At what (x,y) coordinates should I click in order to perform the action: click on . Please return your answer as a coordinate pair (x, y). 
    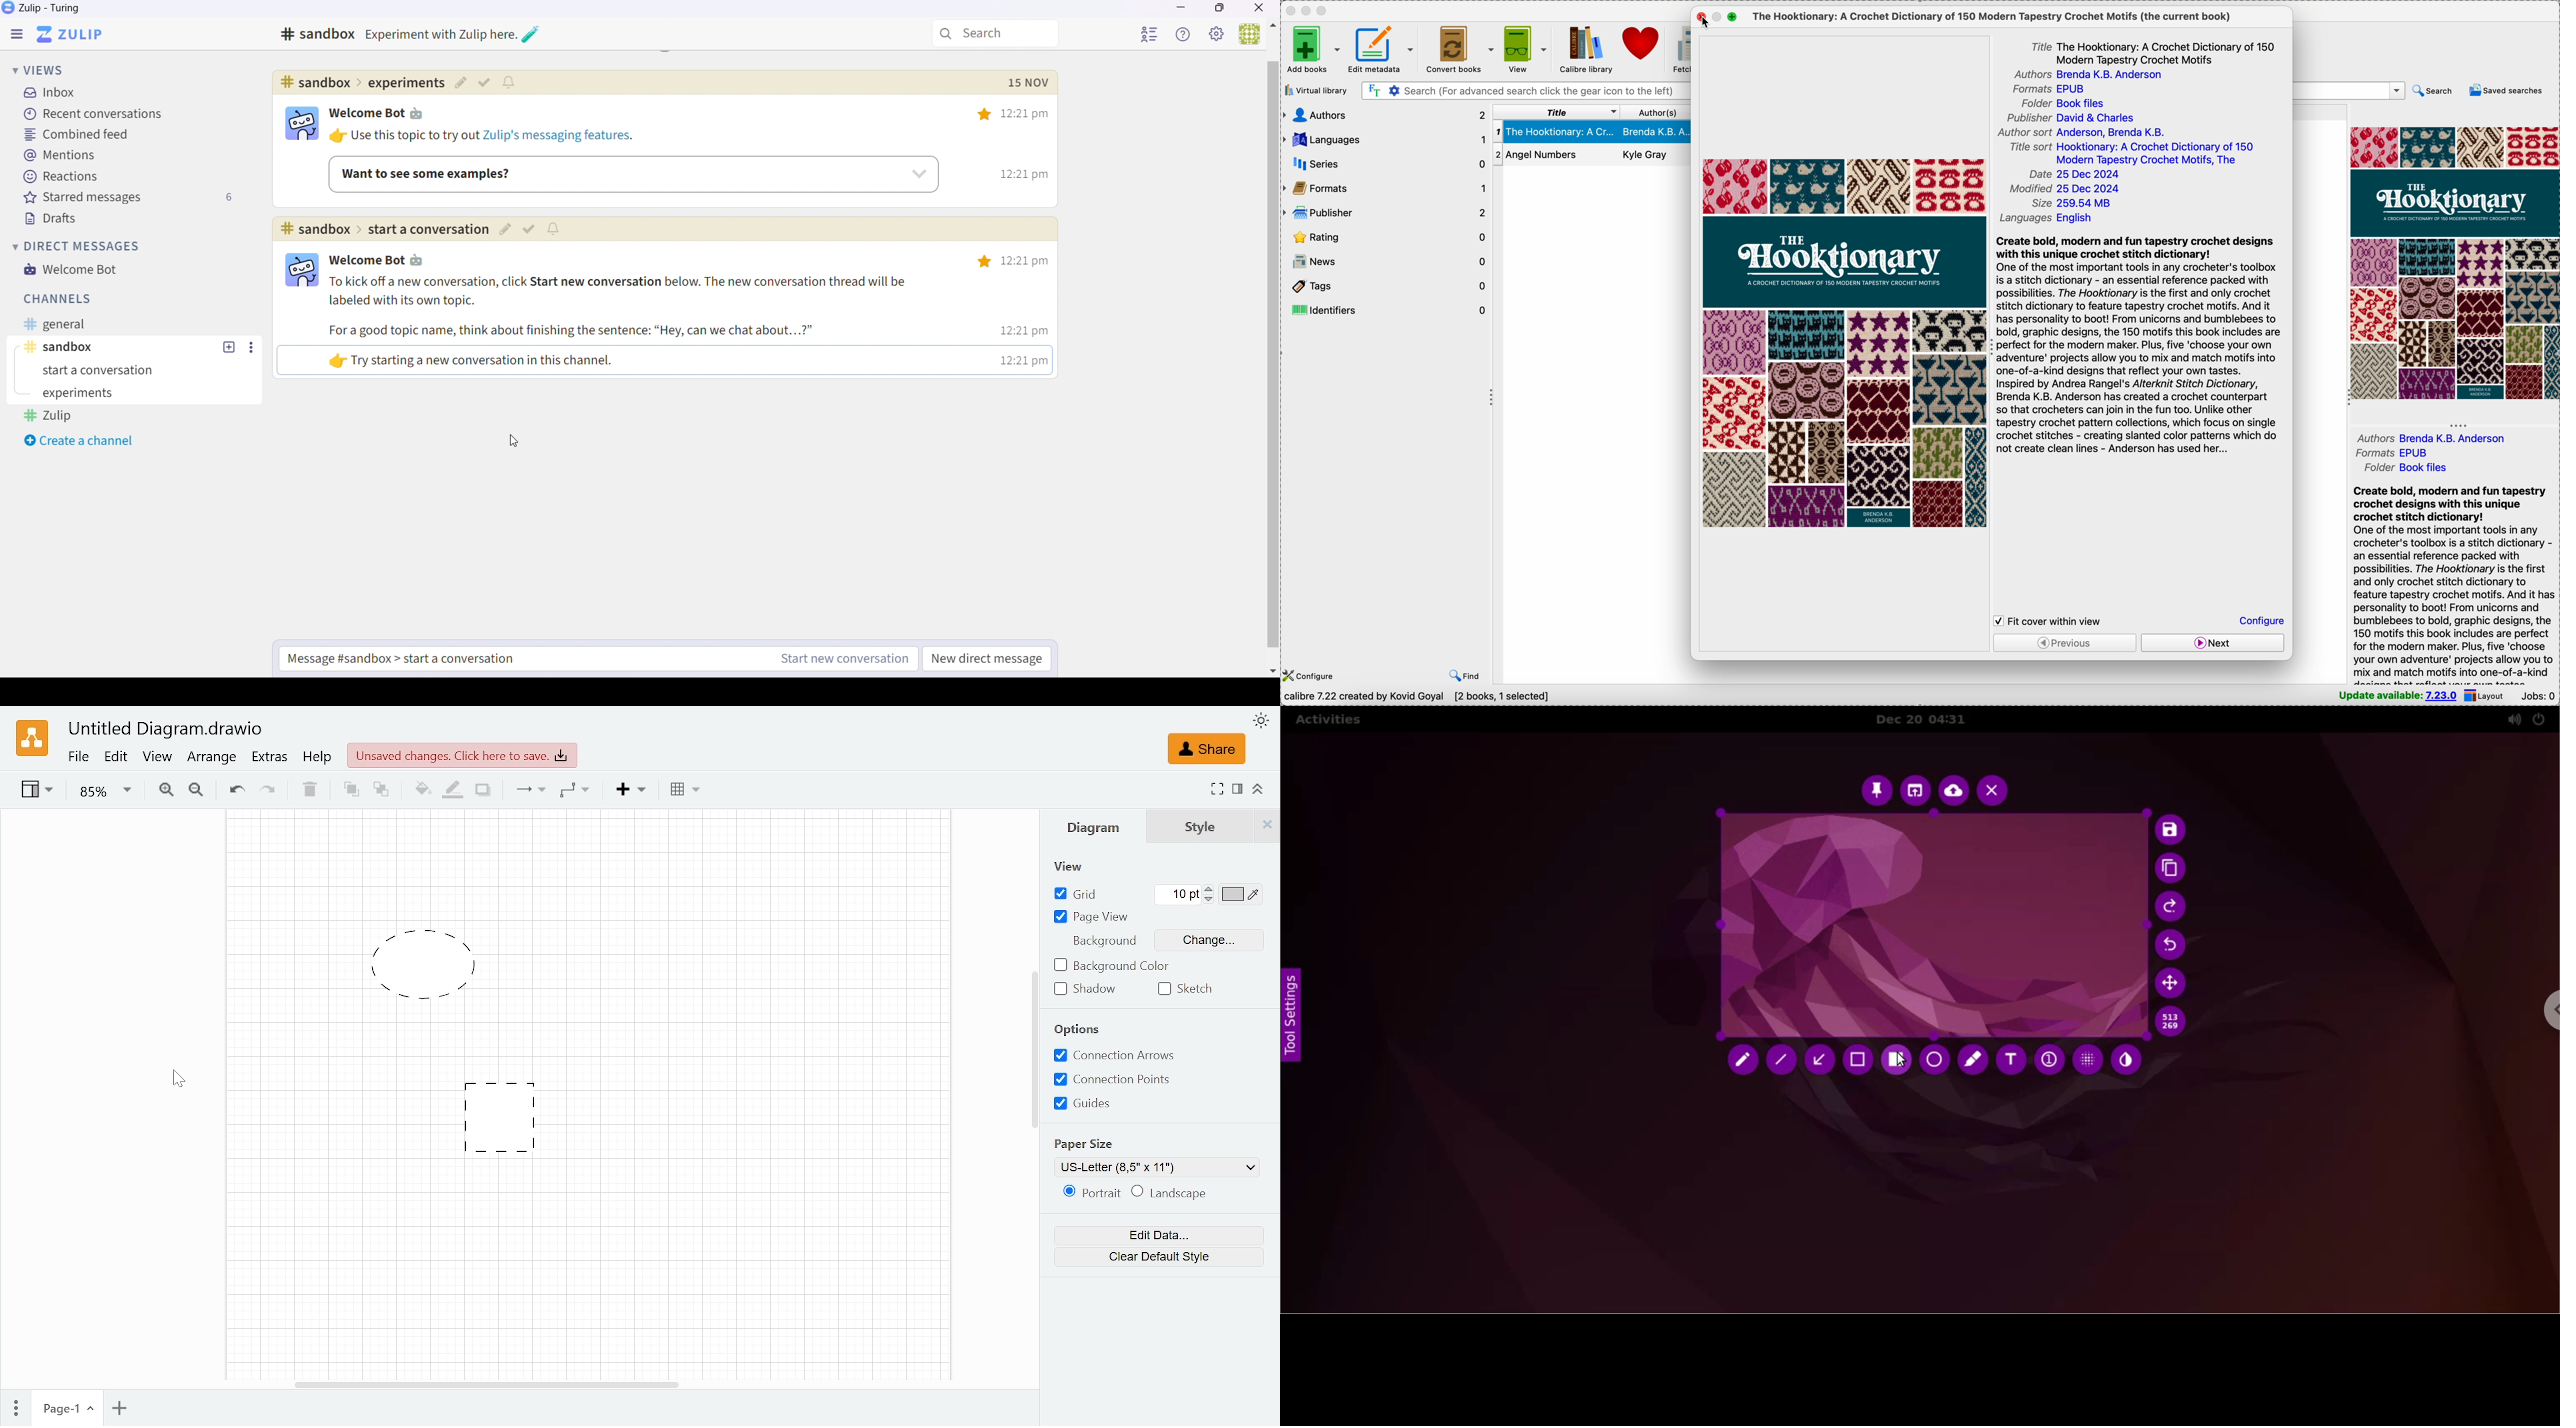
    Looking at the image, I should click on (1028, 81).